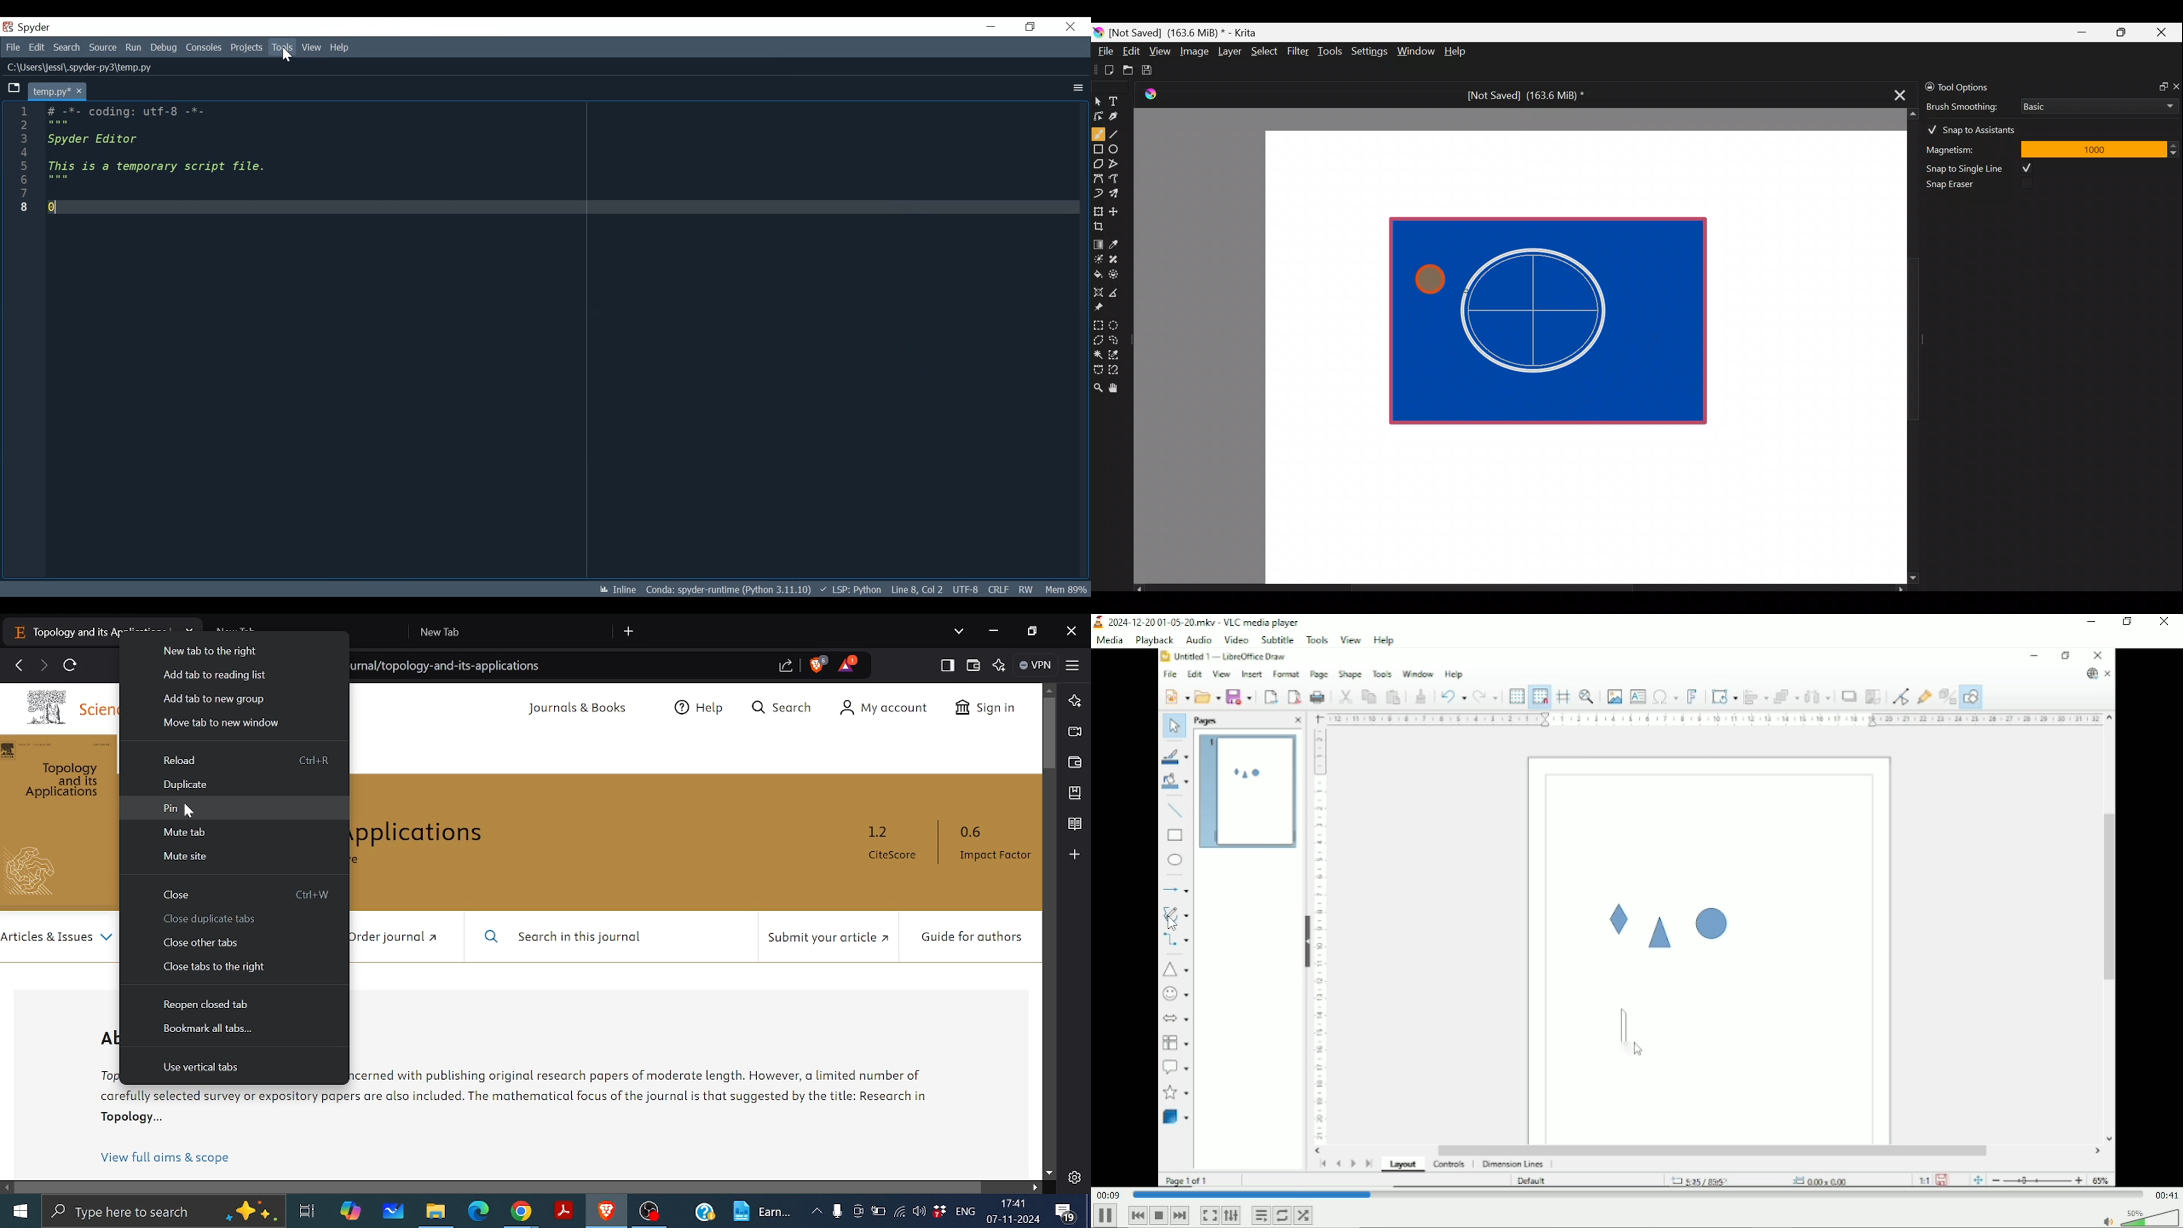  What do you see at coordinates (313, 48) in the screenshot?
I see `View` at bounding box center [313, 48].